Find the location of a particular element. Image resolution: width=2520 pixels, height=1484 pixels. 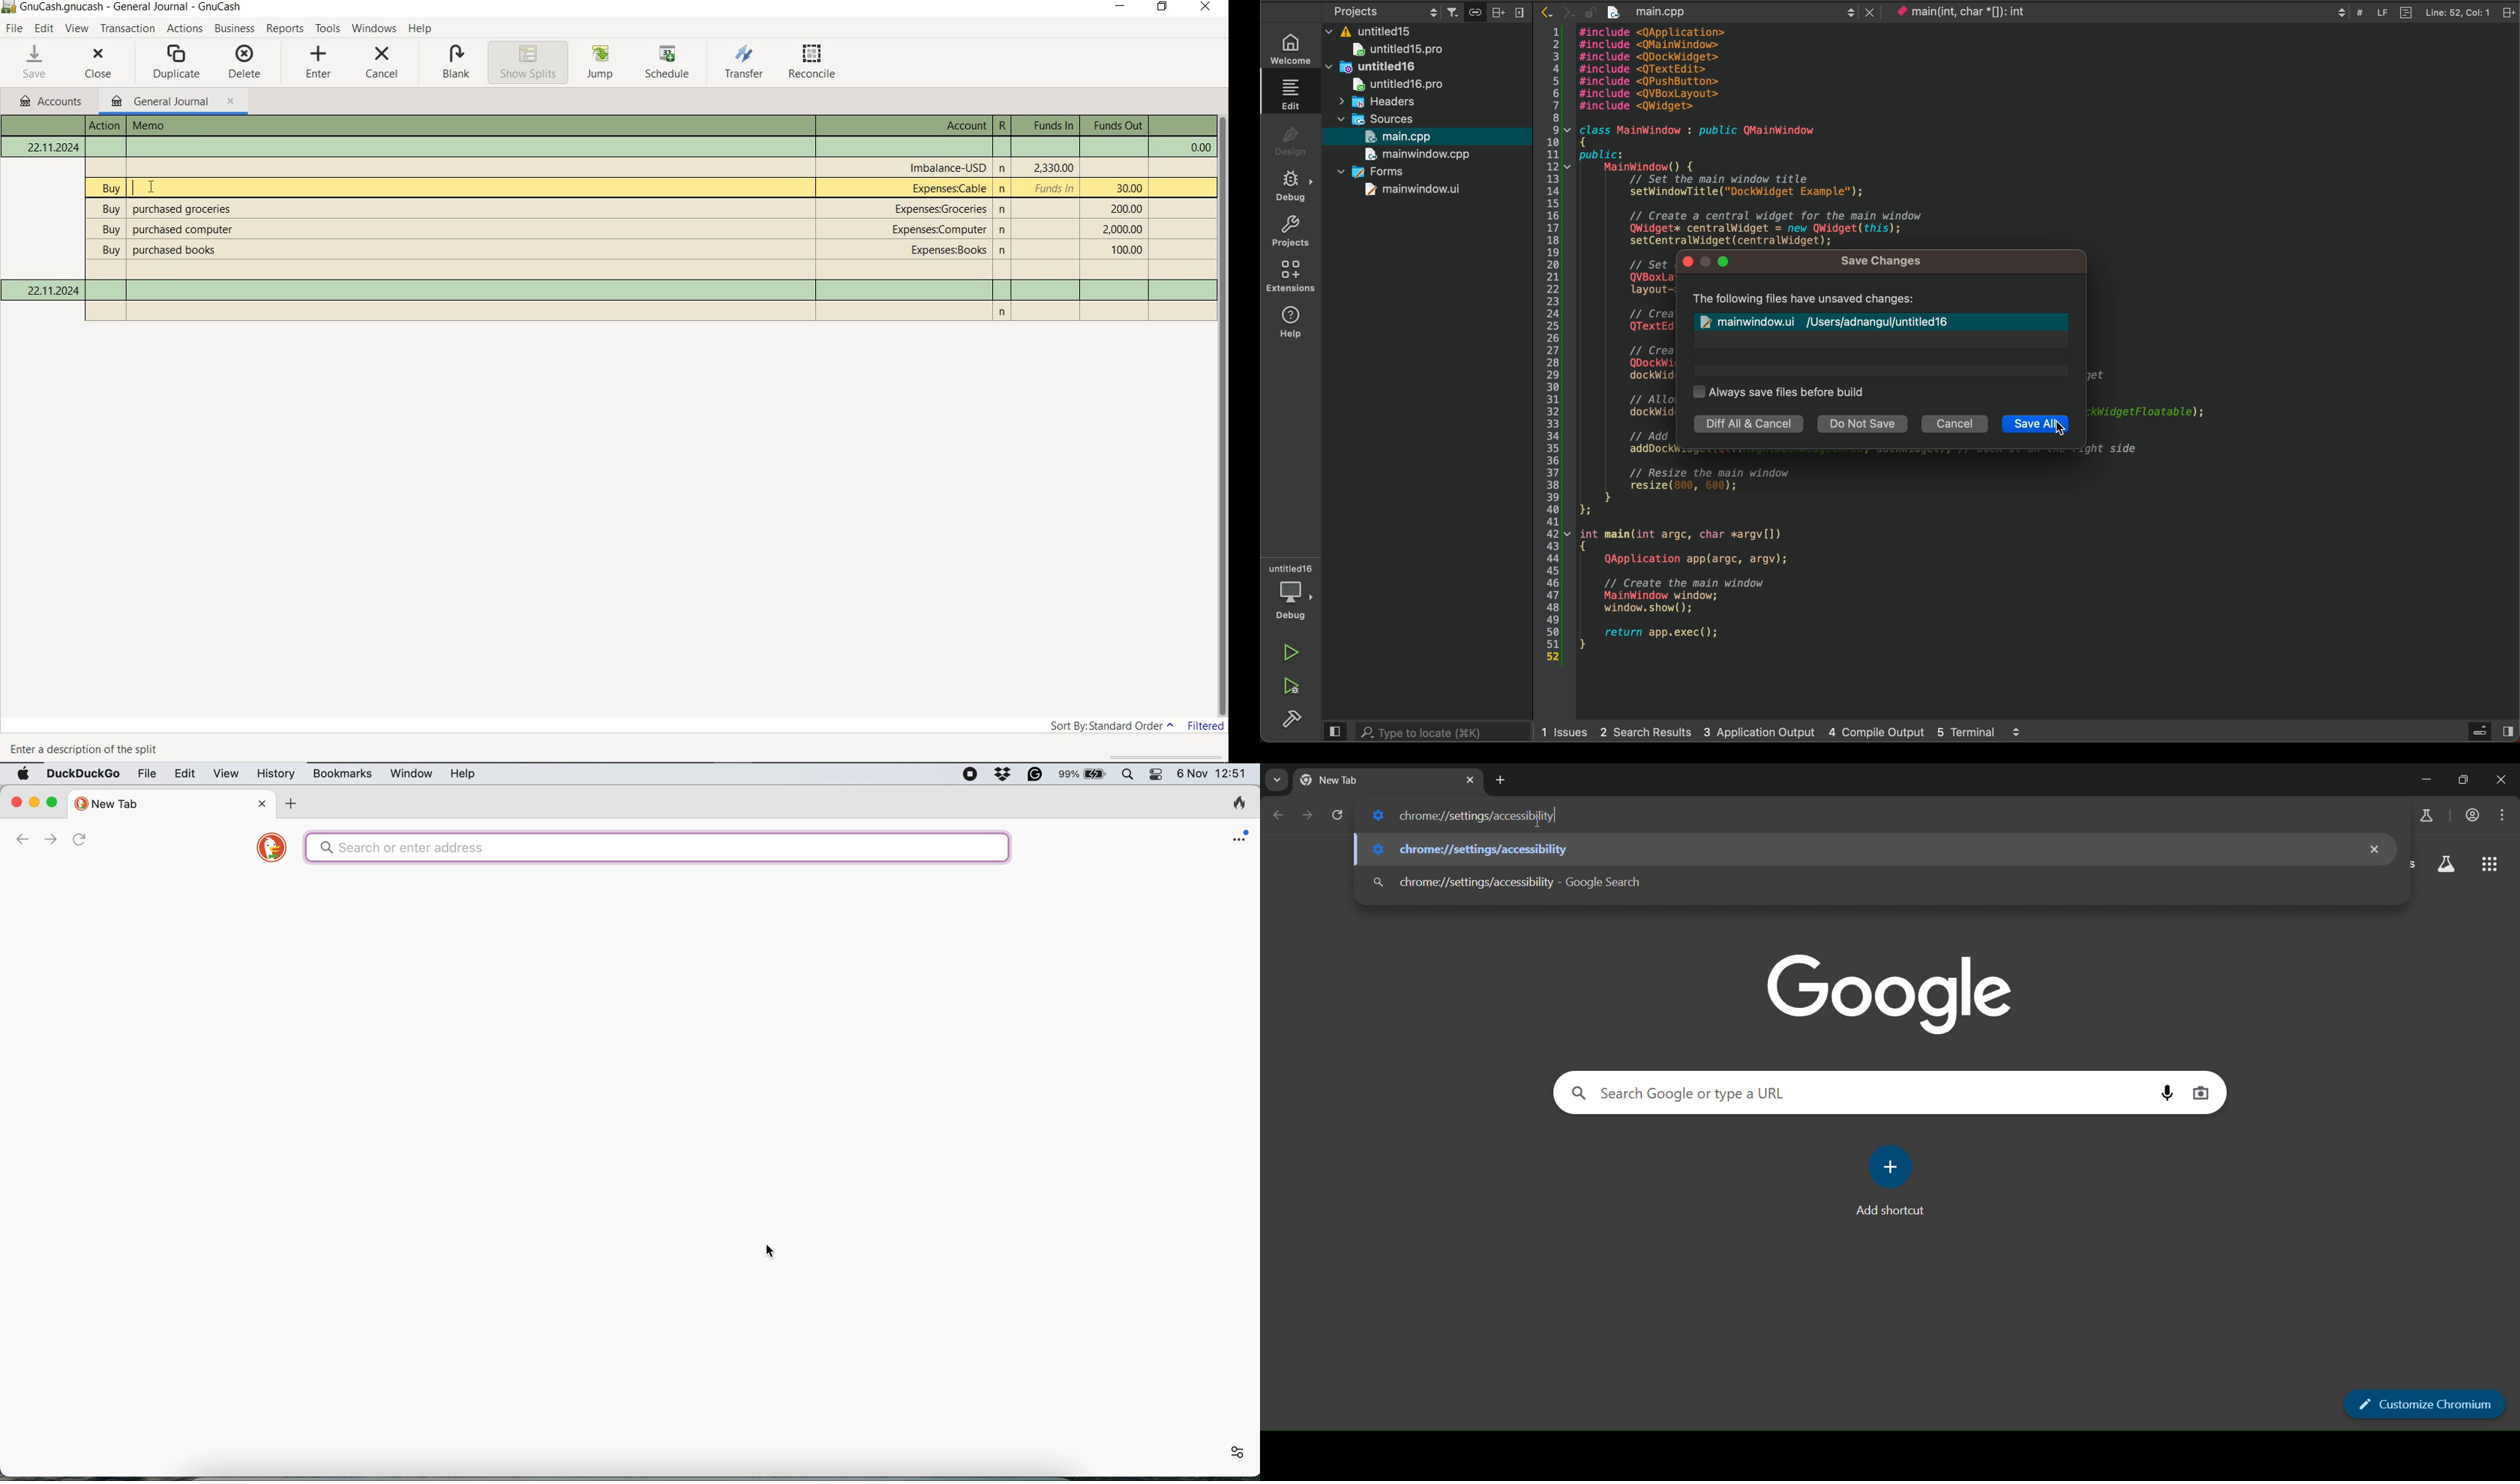

jump is located at coordinates (601, 64).